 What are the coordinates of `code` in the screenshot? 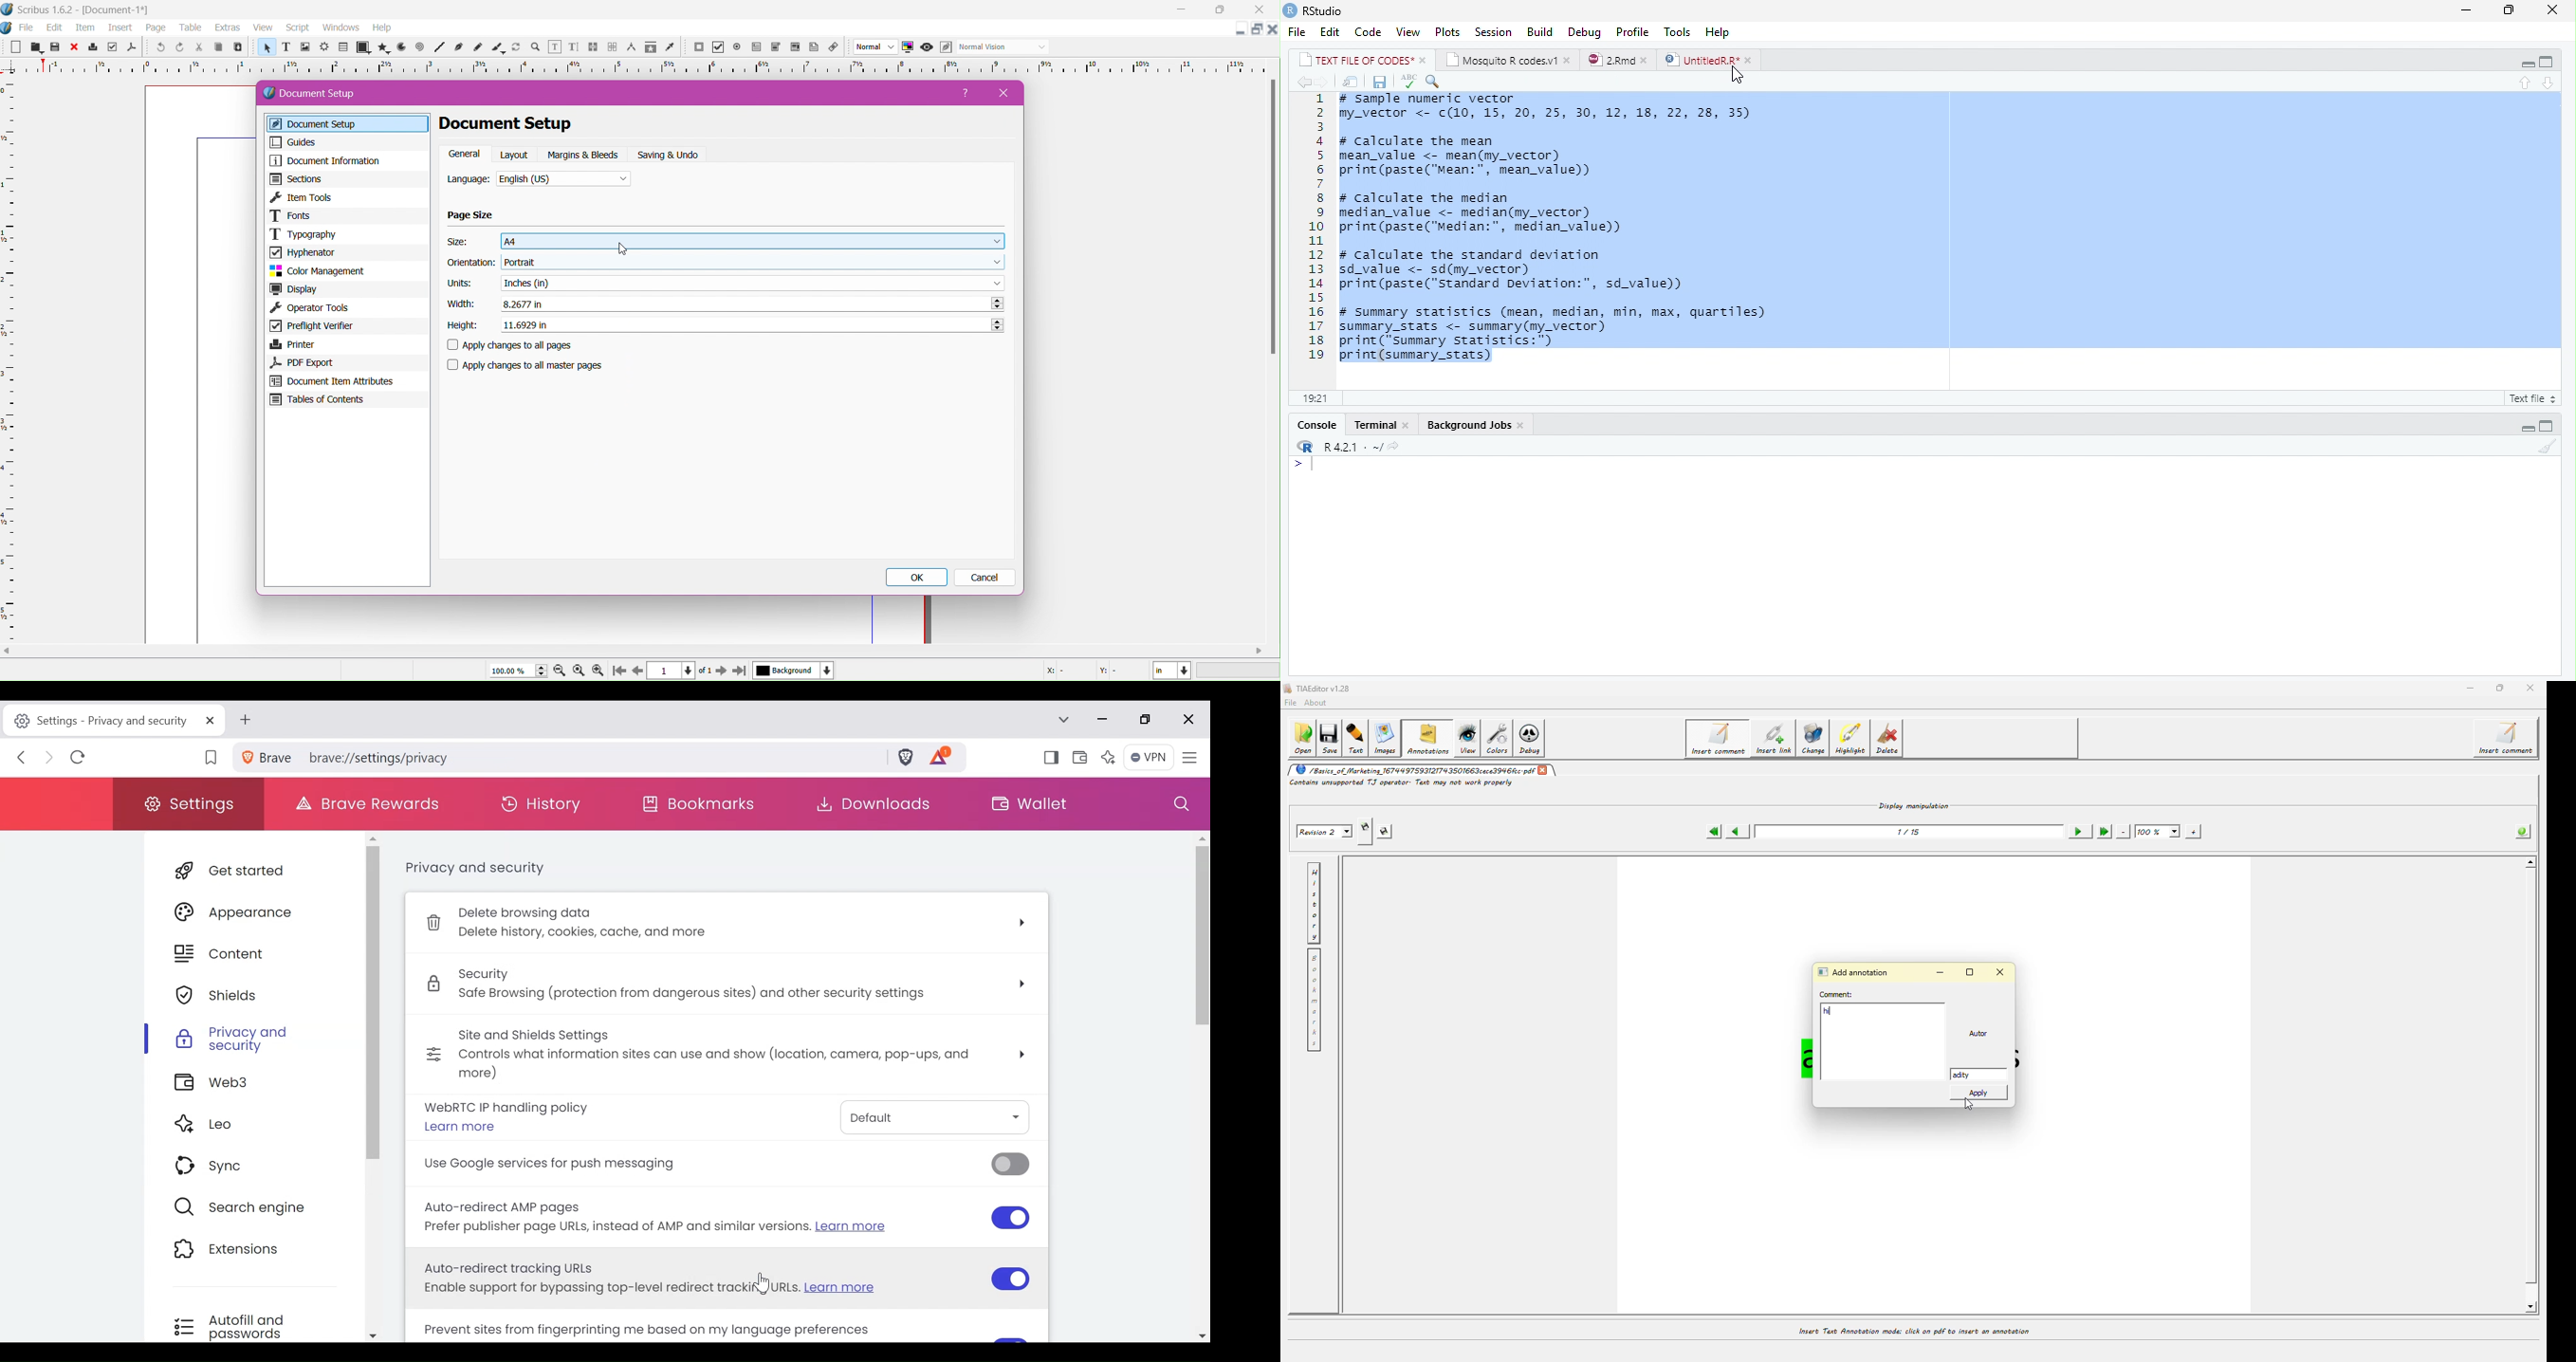 It's located at (1369, 31).